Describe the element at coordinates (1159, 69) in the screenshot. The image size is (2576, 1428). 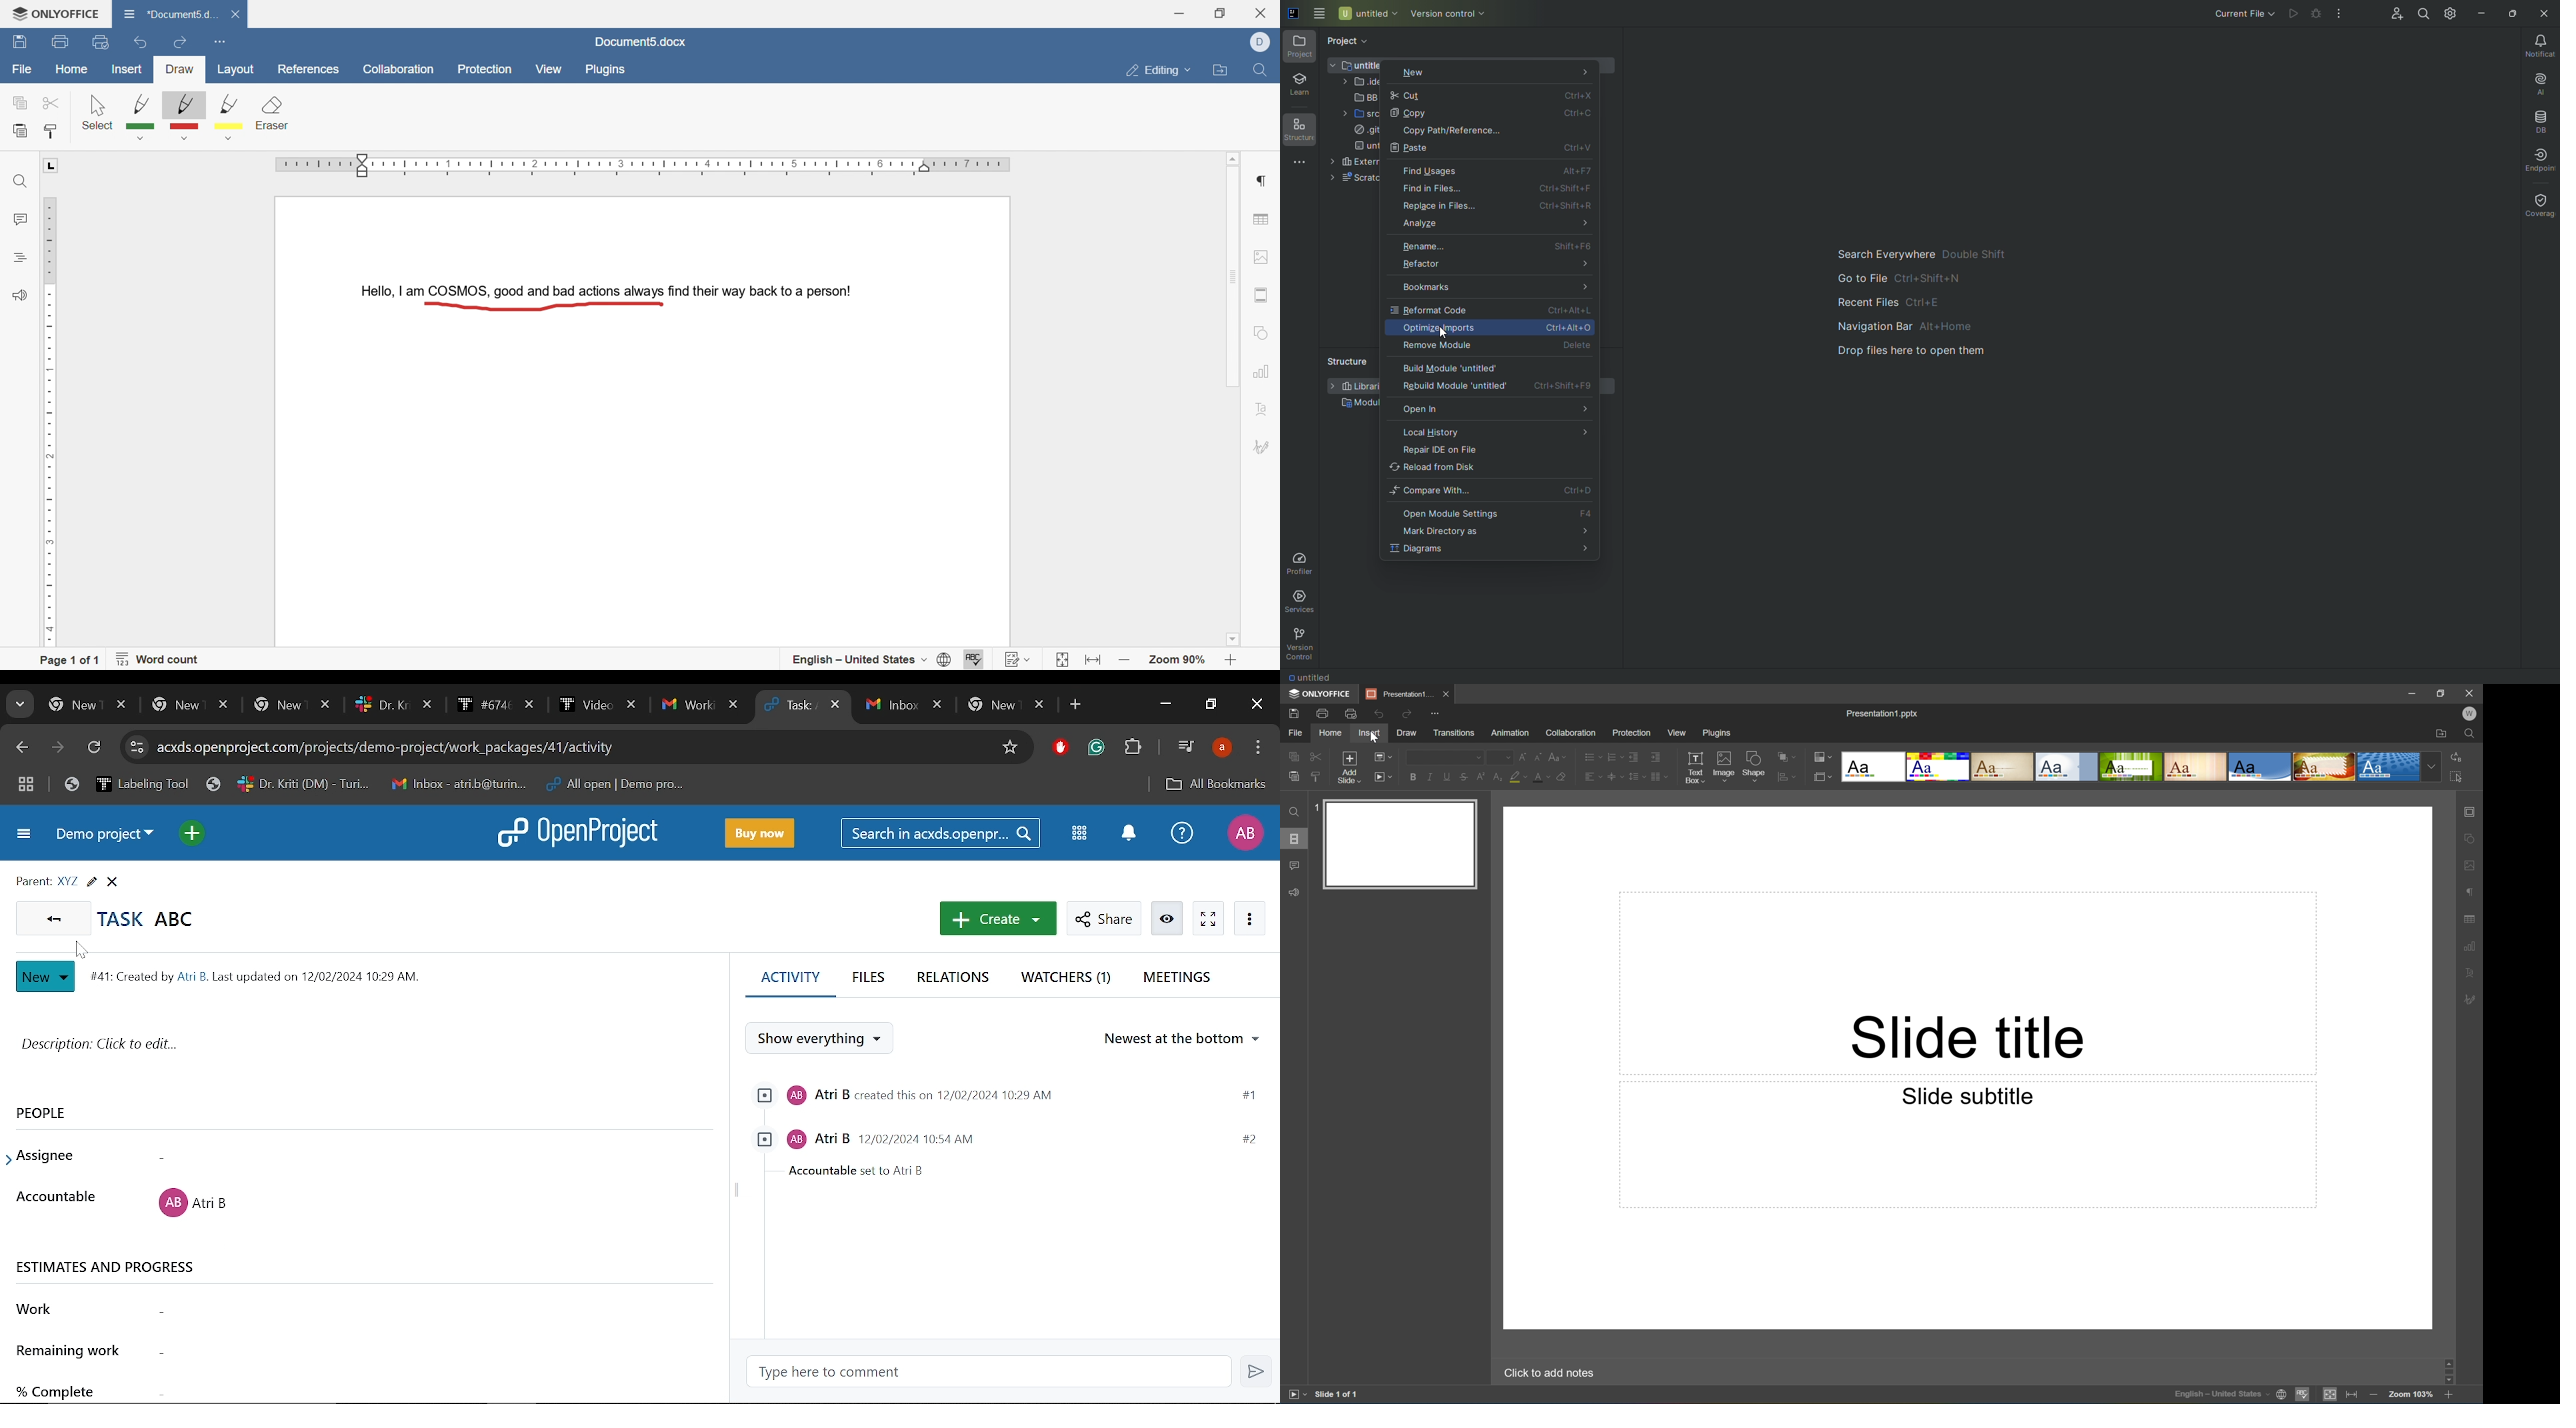
I see `editing` at that location.